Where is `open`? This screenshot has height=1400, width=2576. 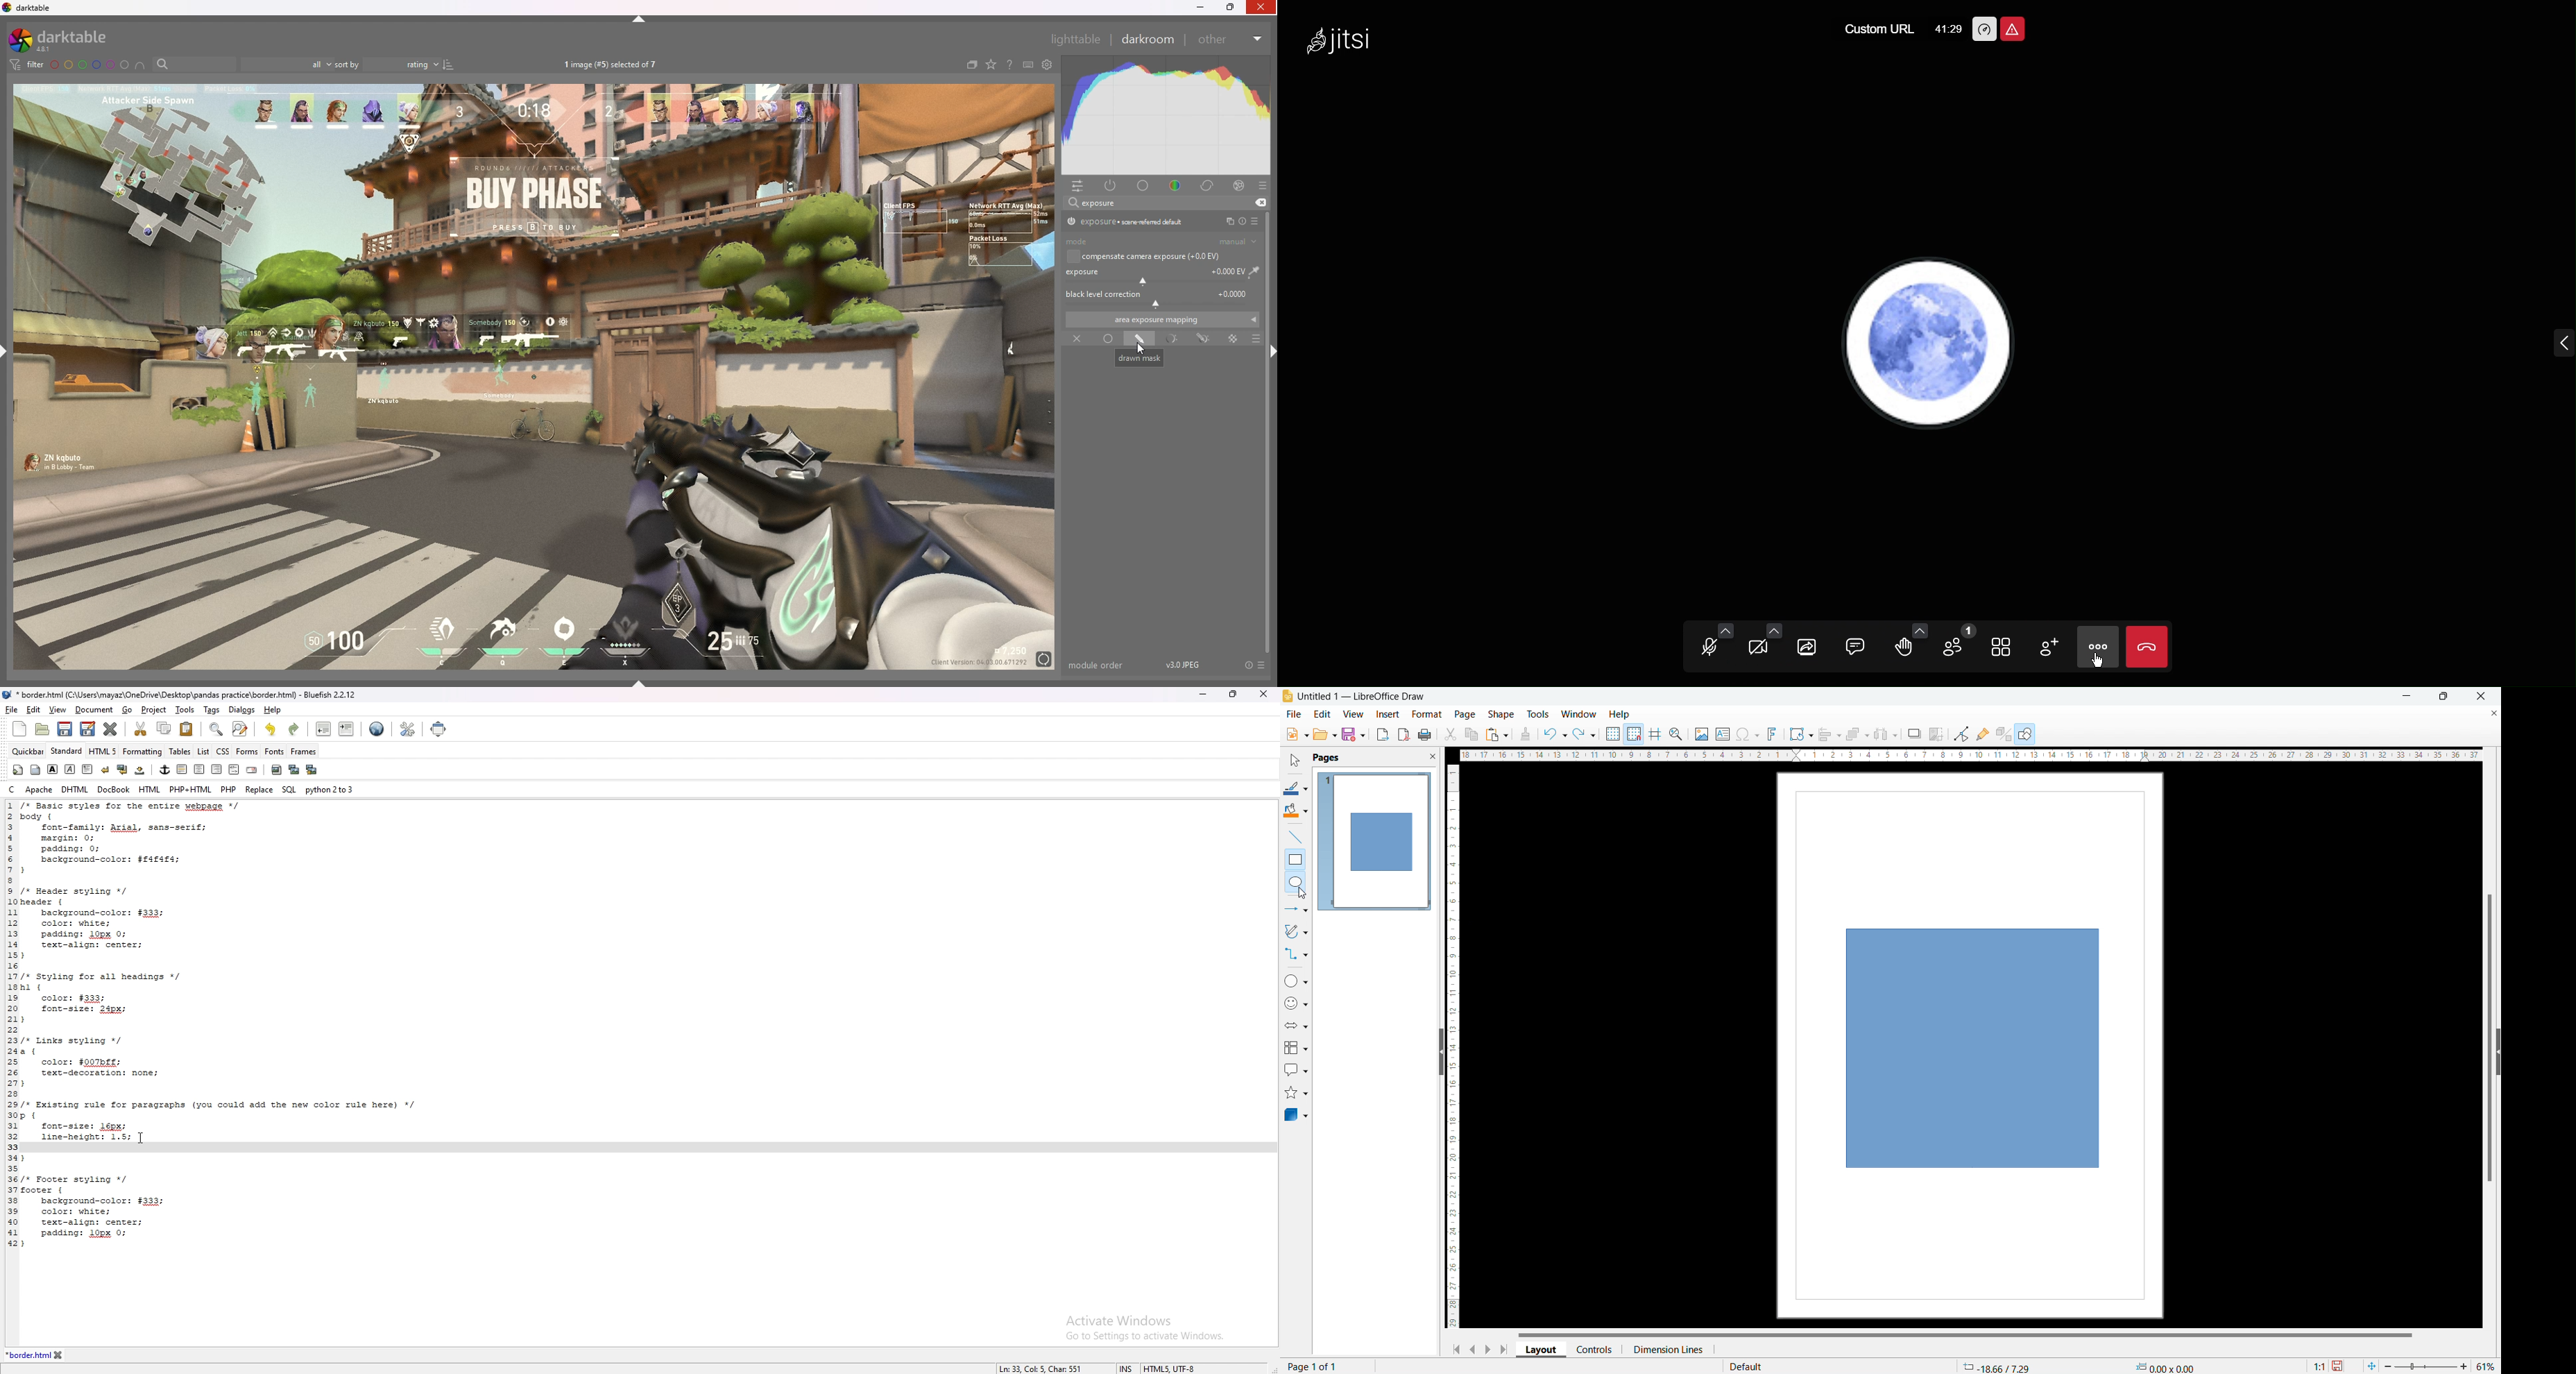 open is located at coordinates (1325, 734).